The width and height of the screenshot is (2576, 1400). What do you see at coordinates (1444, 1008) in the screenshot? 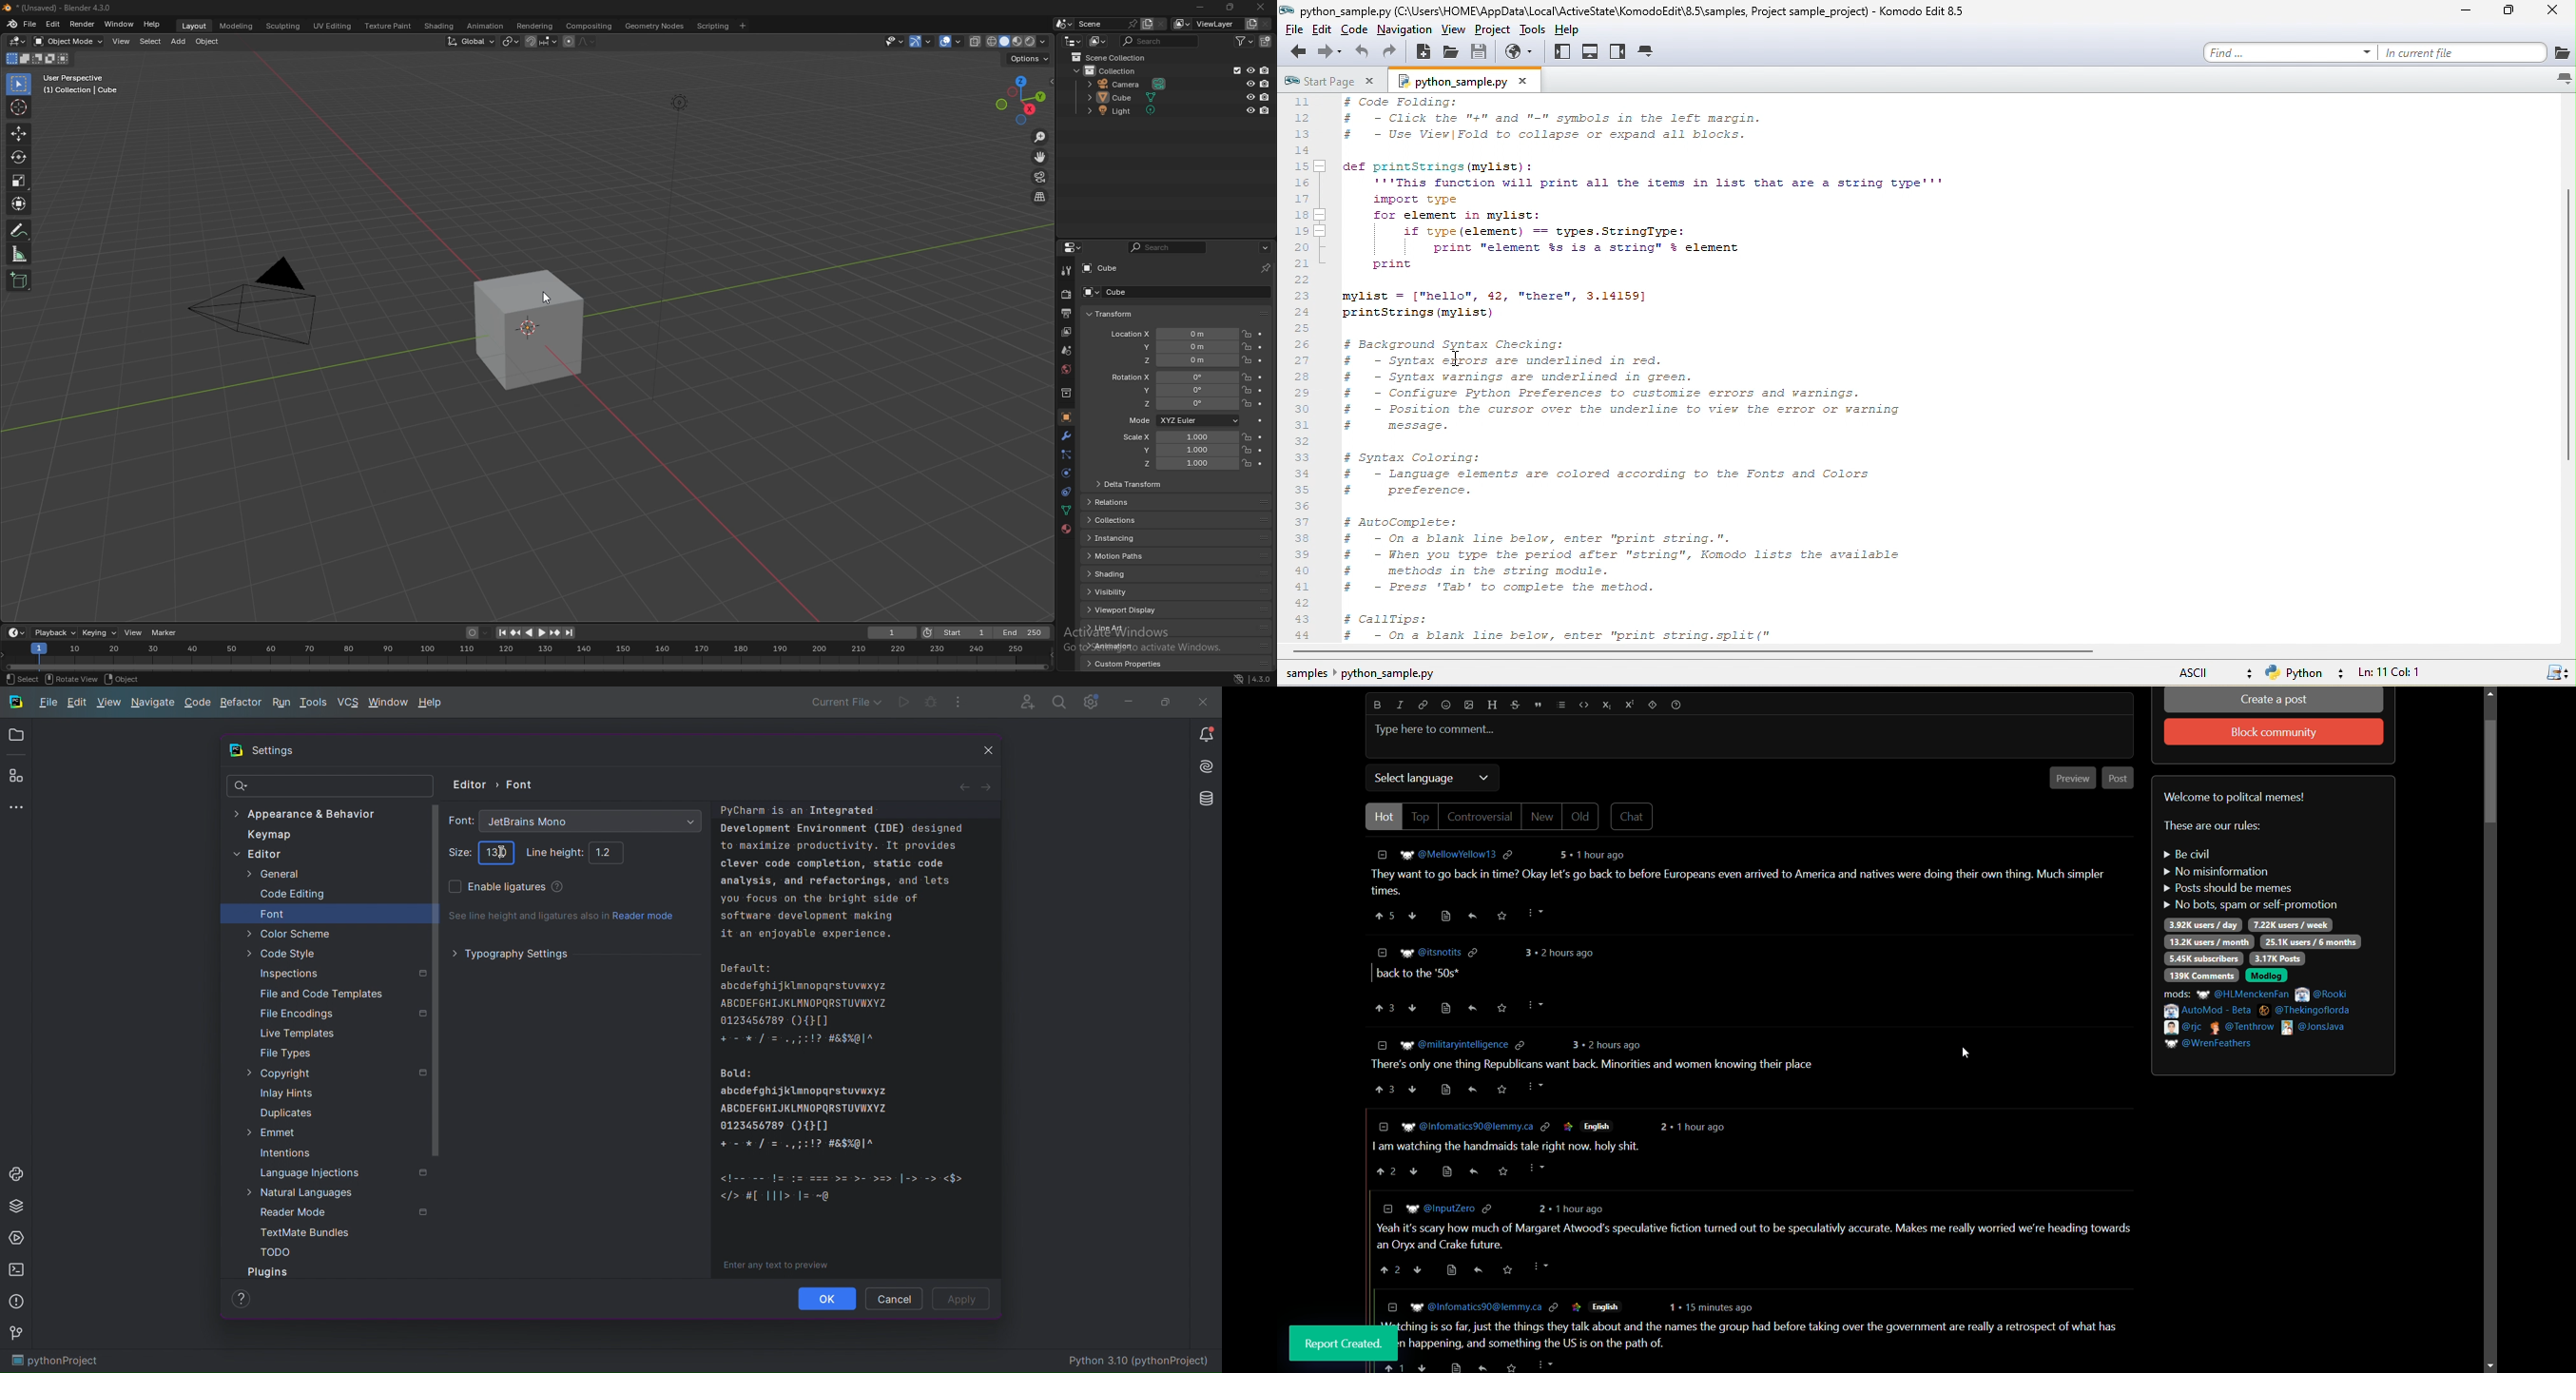
I see `view source` at bounding box center [1444, 1008].